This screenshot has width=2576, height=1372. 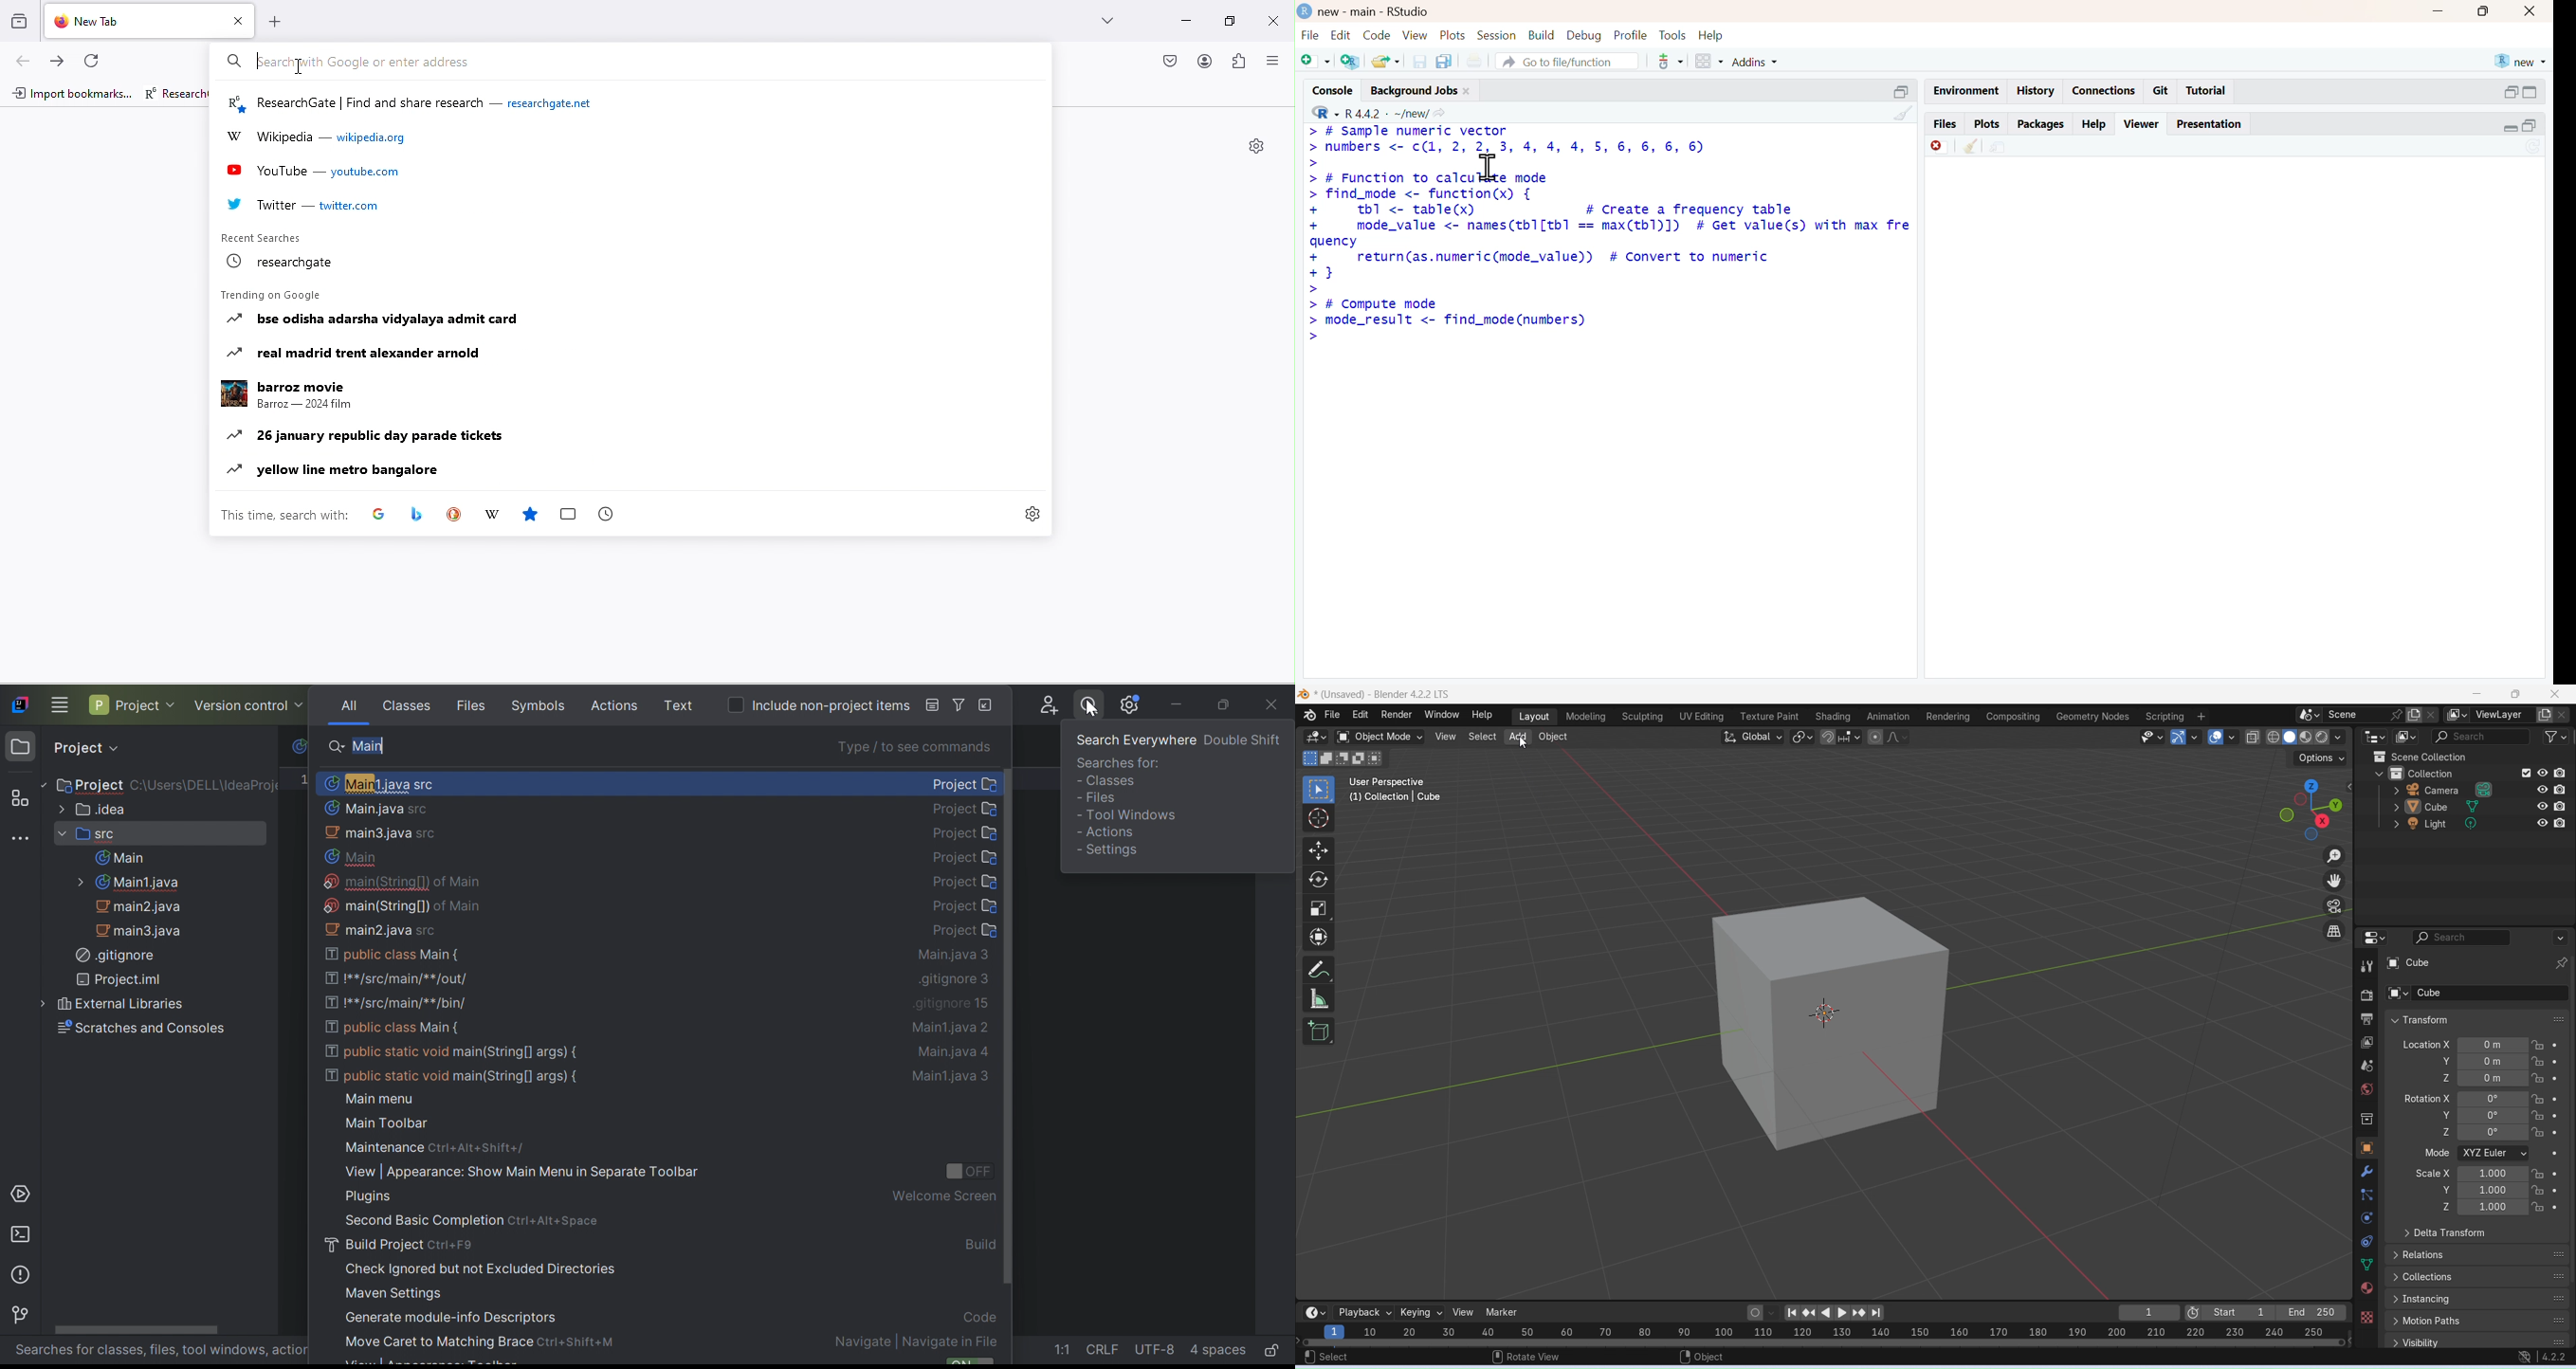 What do you see at coordinates (1317, 62) in the screenshot?
I see `add file as` at bounding box center [1317, 62].